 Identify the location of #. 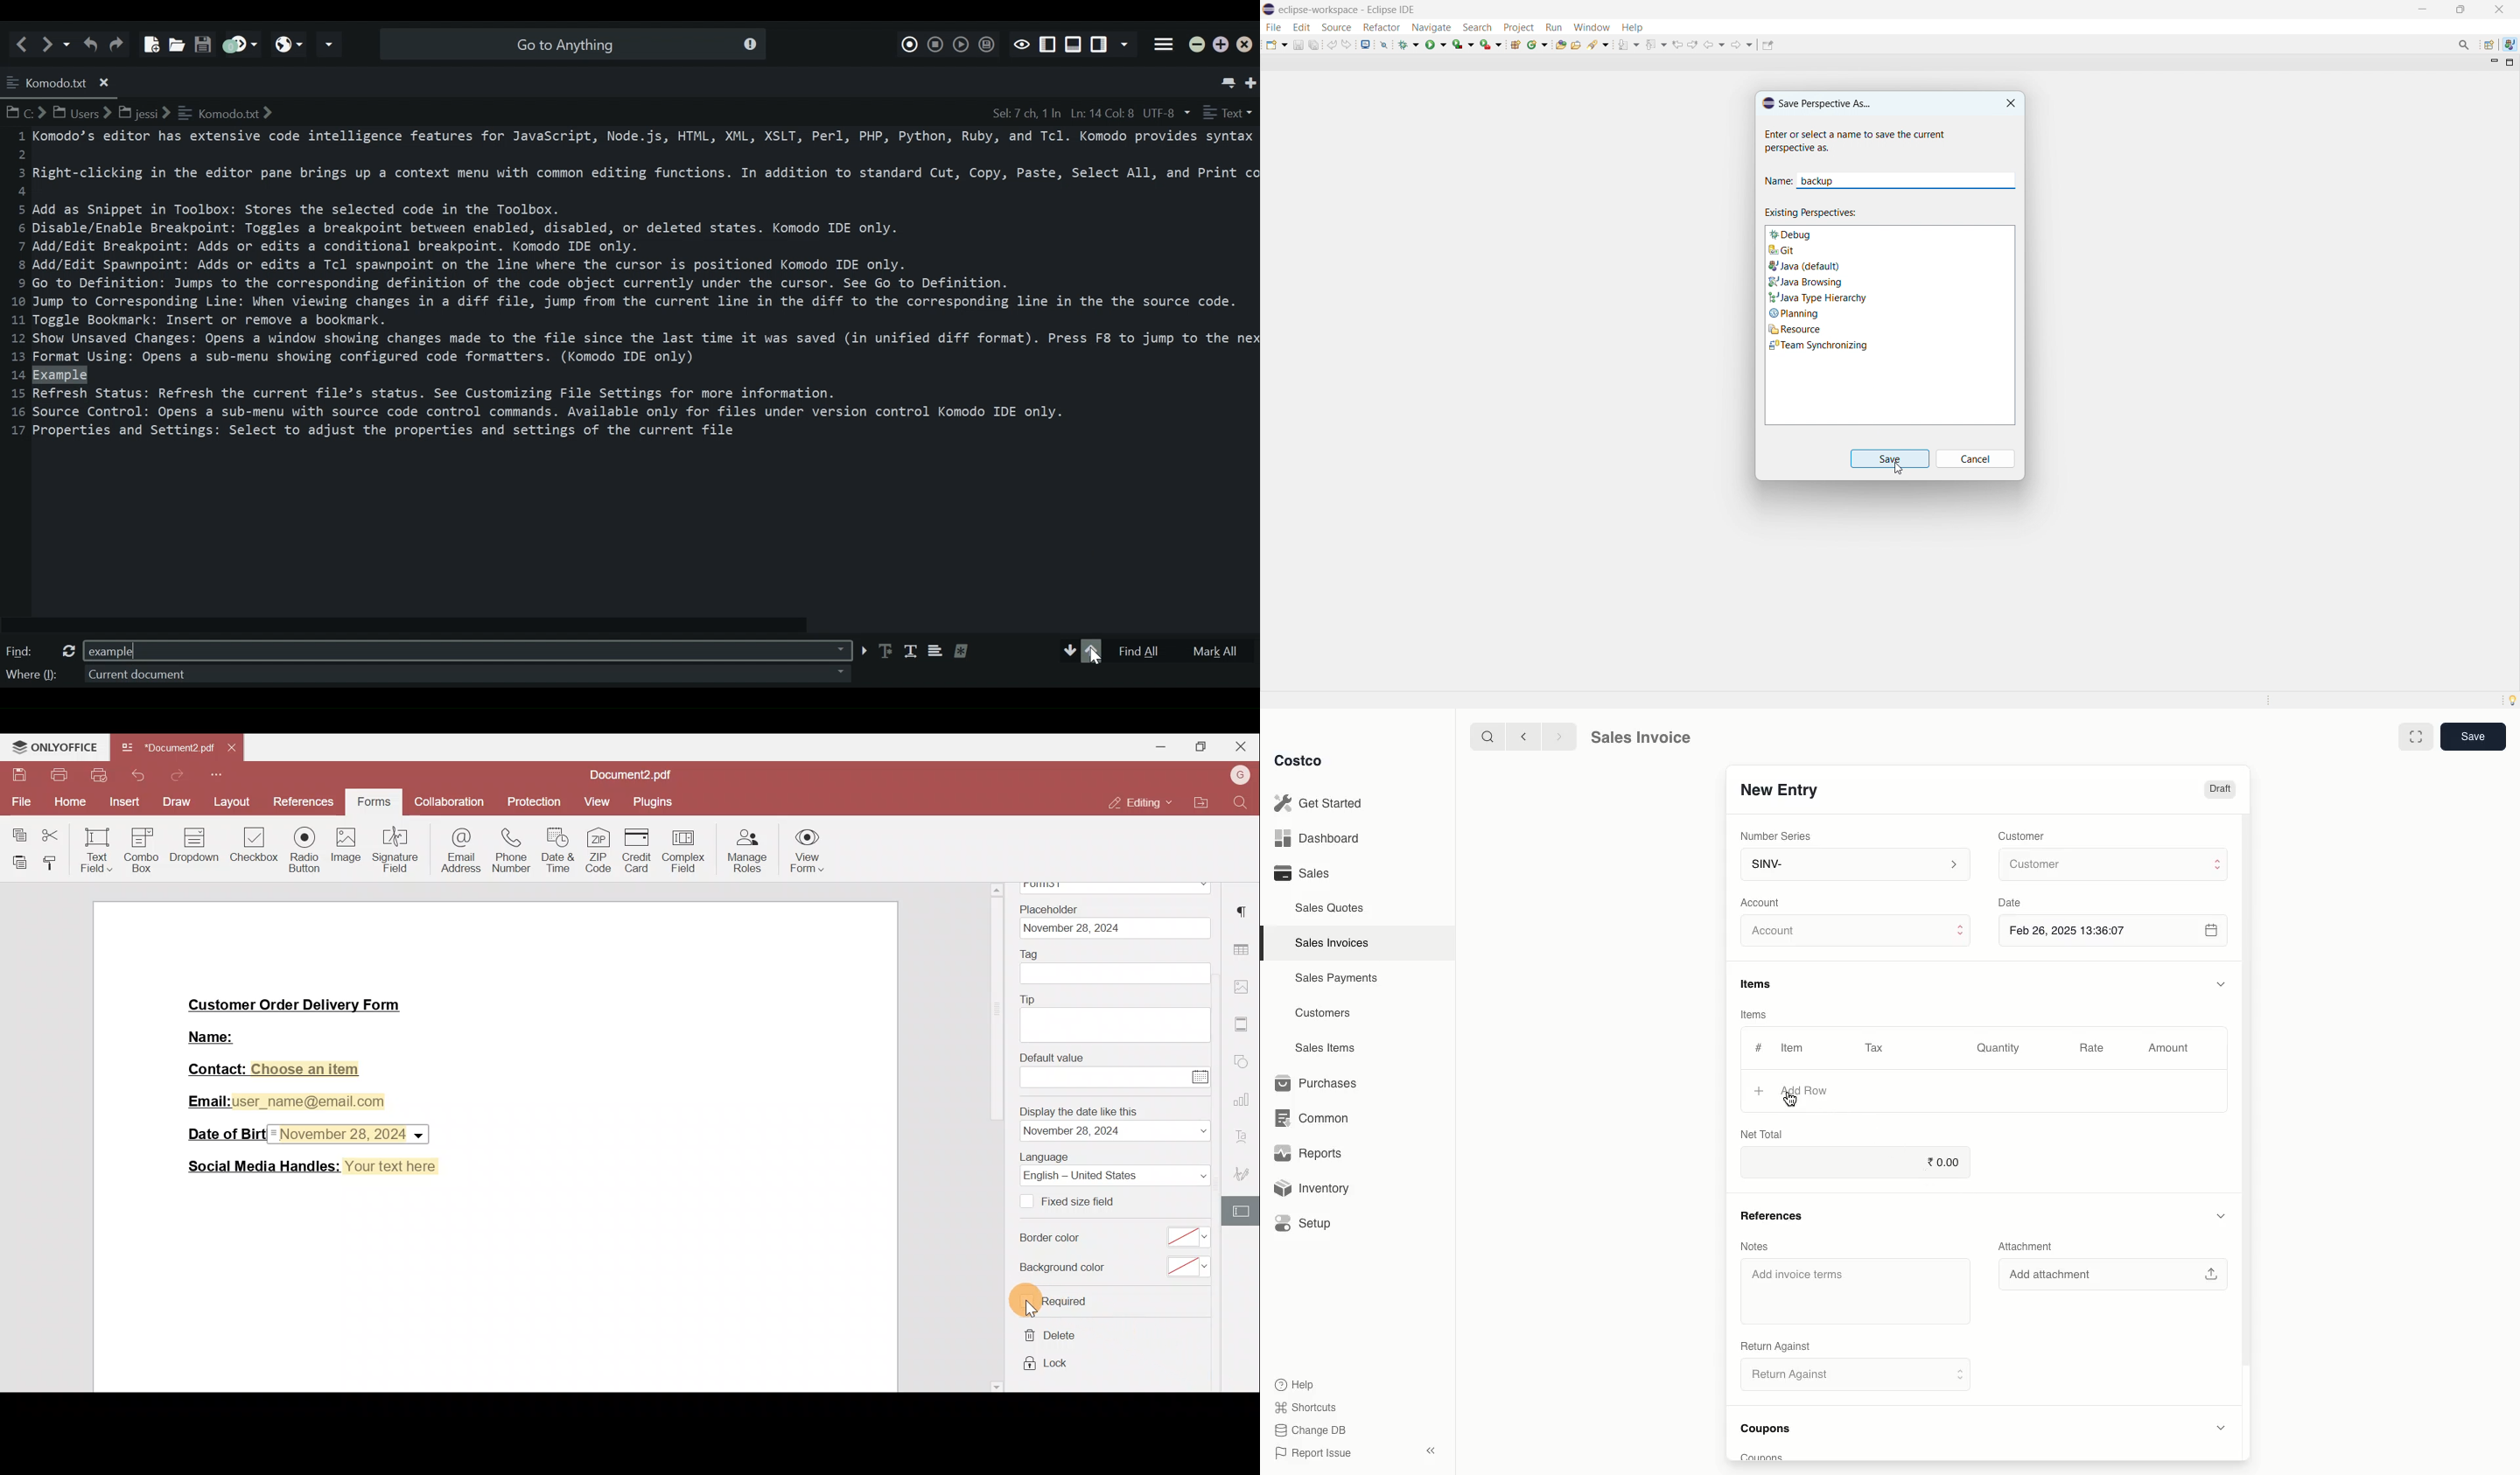
(1759, 1046).